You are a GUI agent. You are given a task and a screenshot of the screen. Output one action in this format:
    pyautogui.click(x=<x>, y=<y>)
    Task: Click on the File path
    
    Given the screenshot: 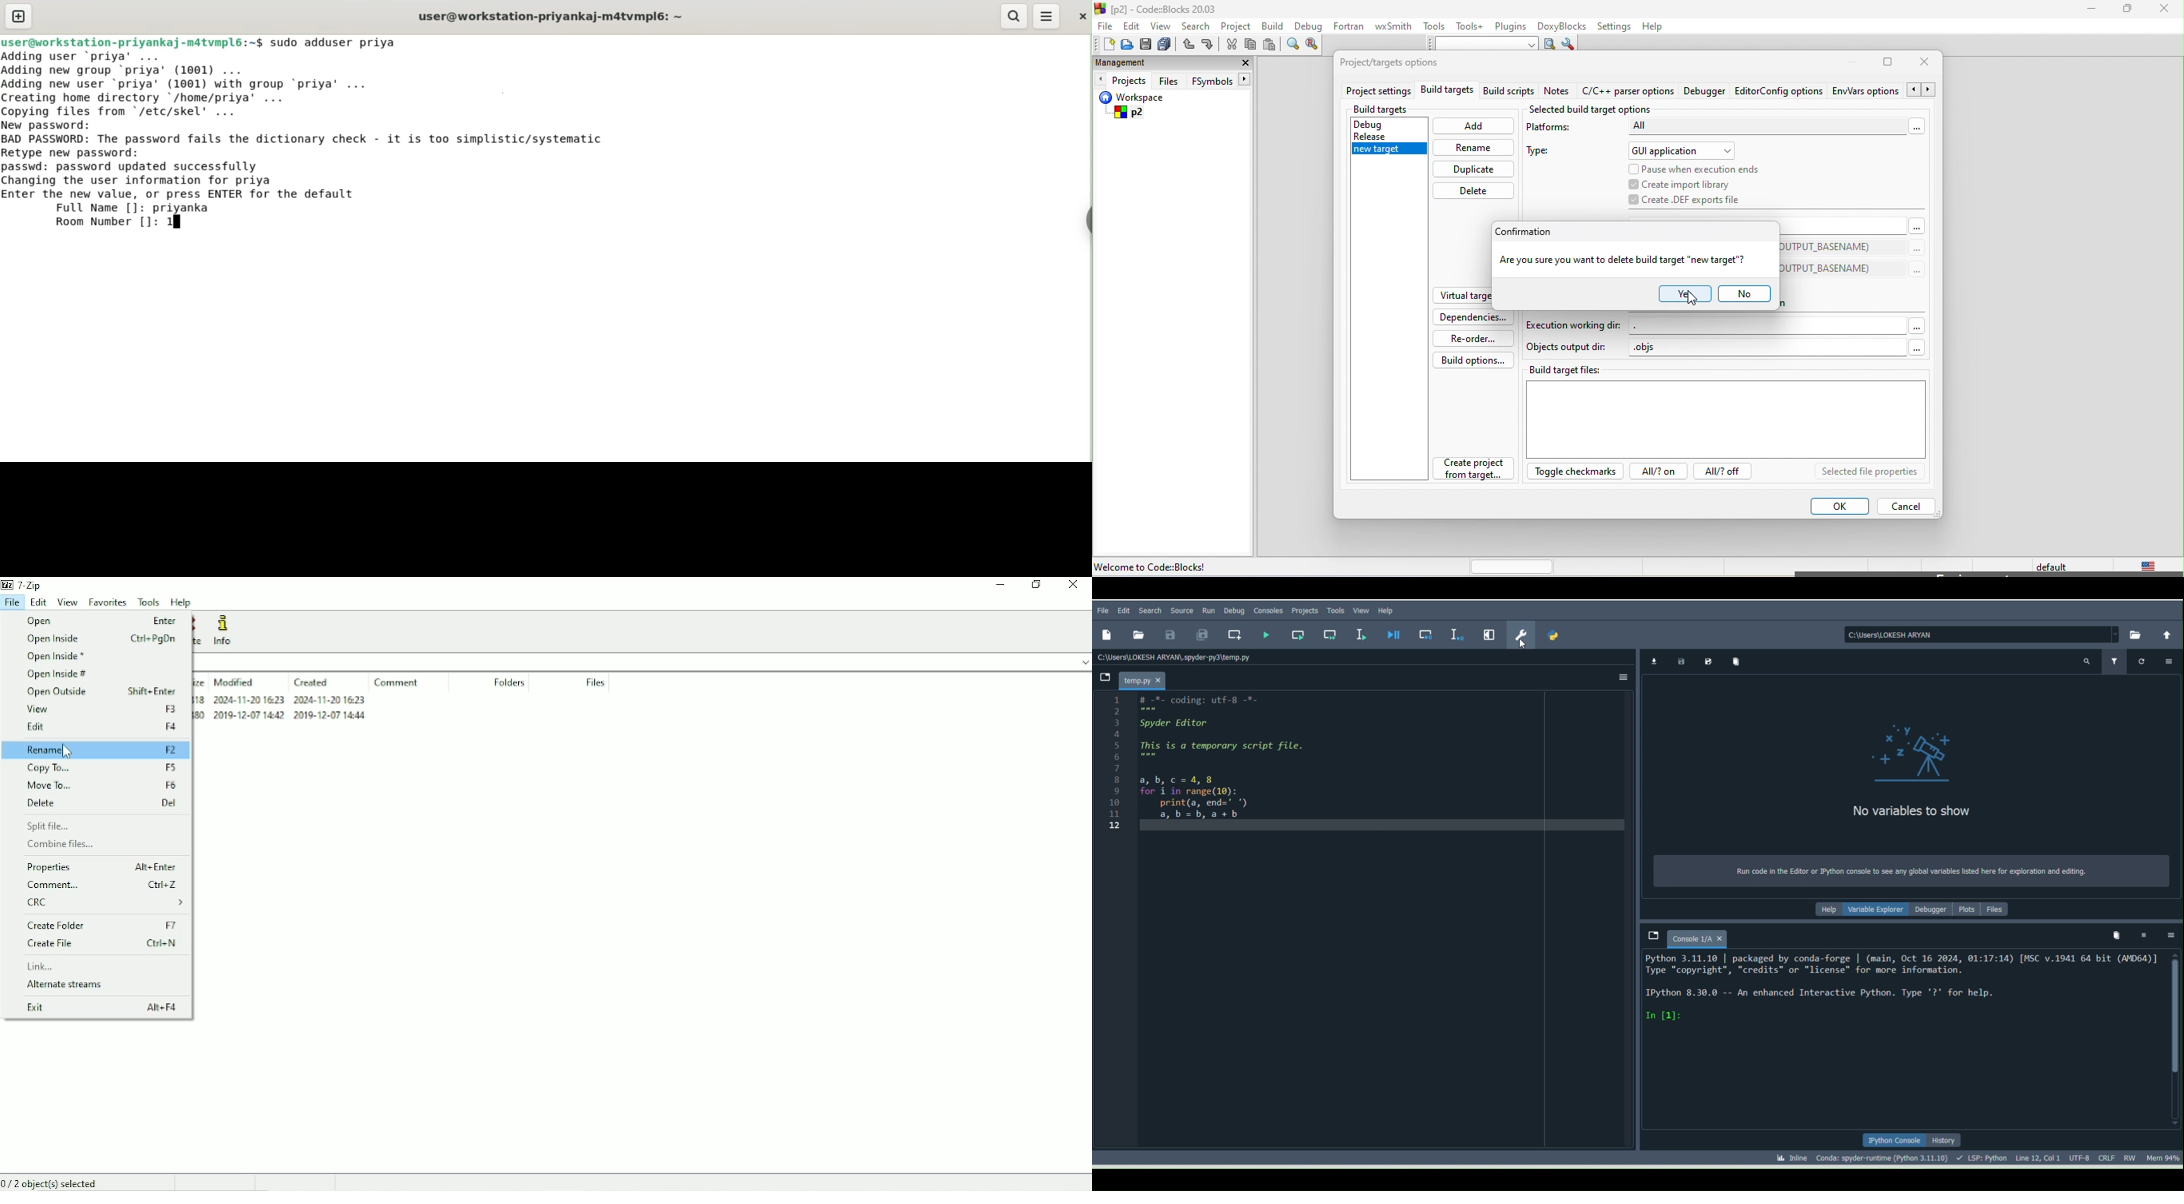 What is the action you would take?
    pyautogui.click(x=1983, y=634)
    